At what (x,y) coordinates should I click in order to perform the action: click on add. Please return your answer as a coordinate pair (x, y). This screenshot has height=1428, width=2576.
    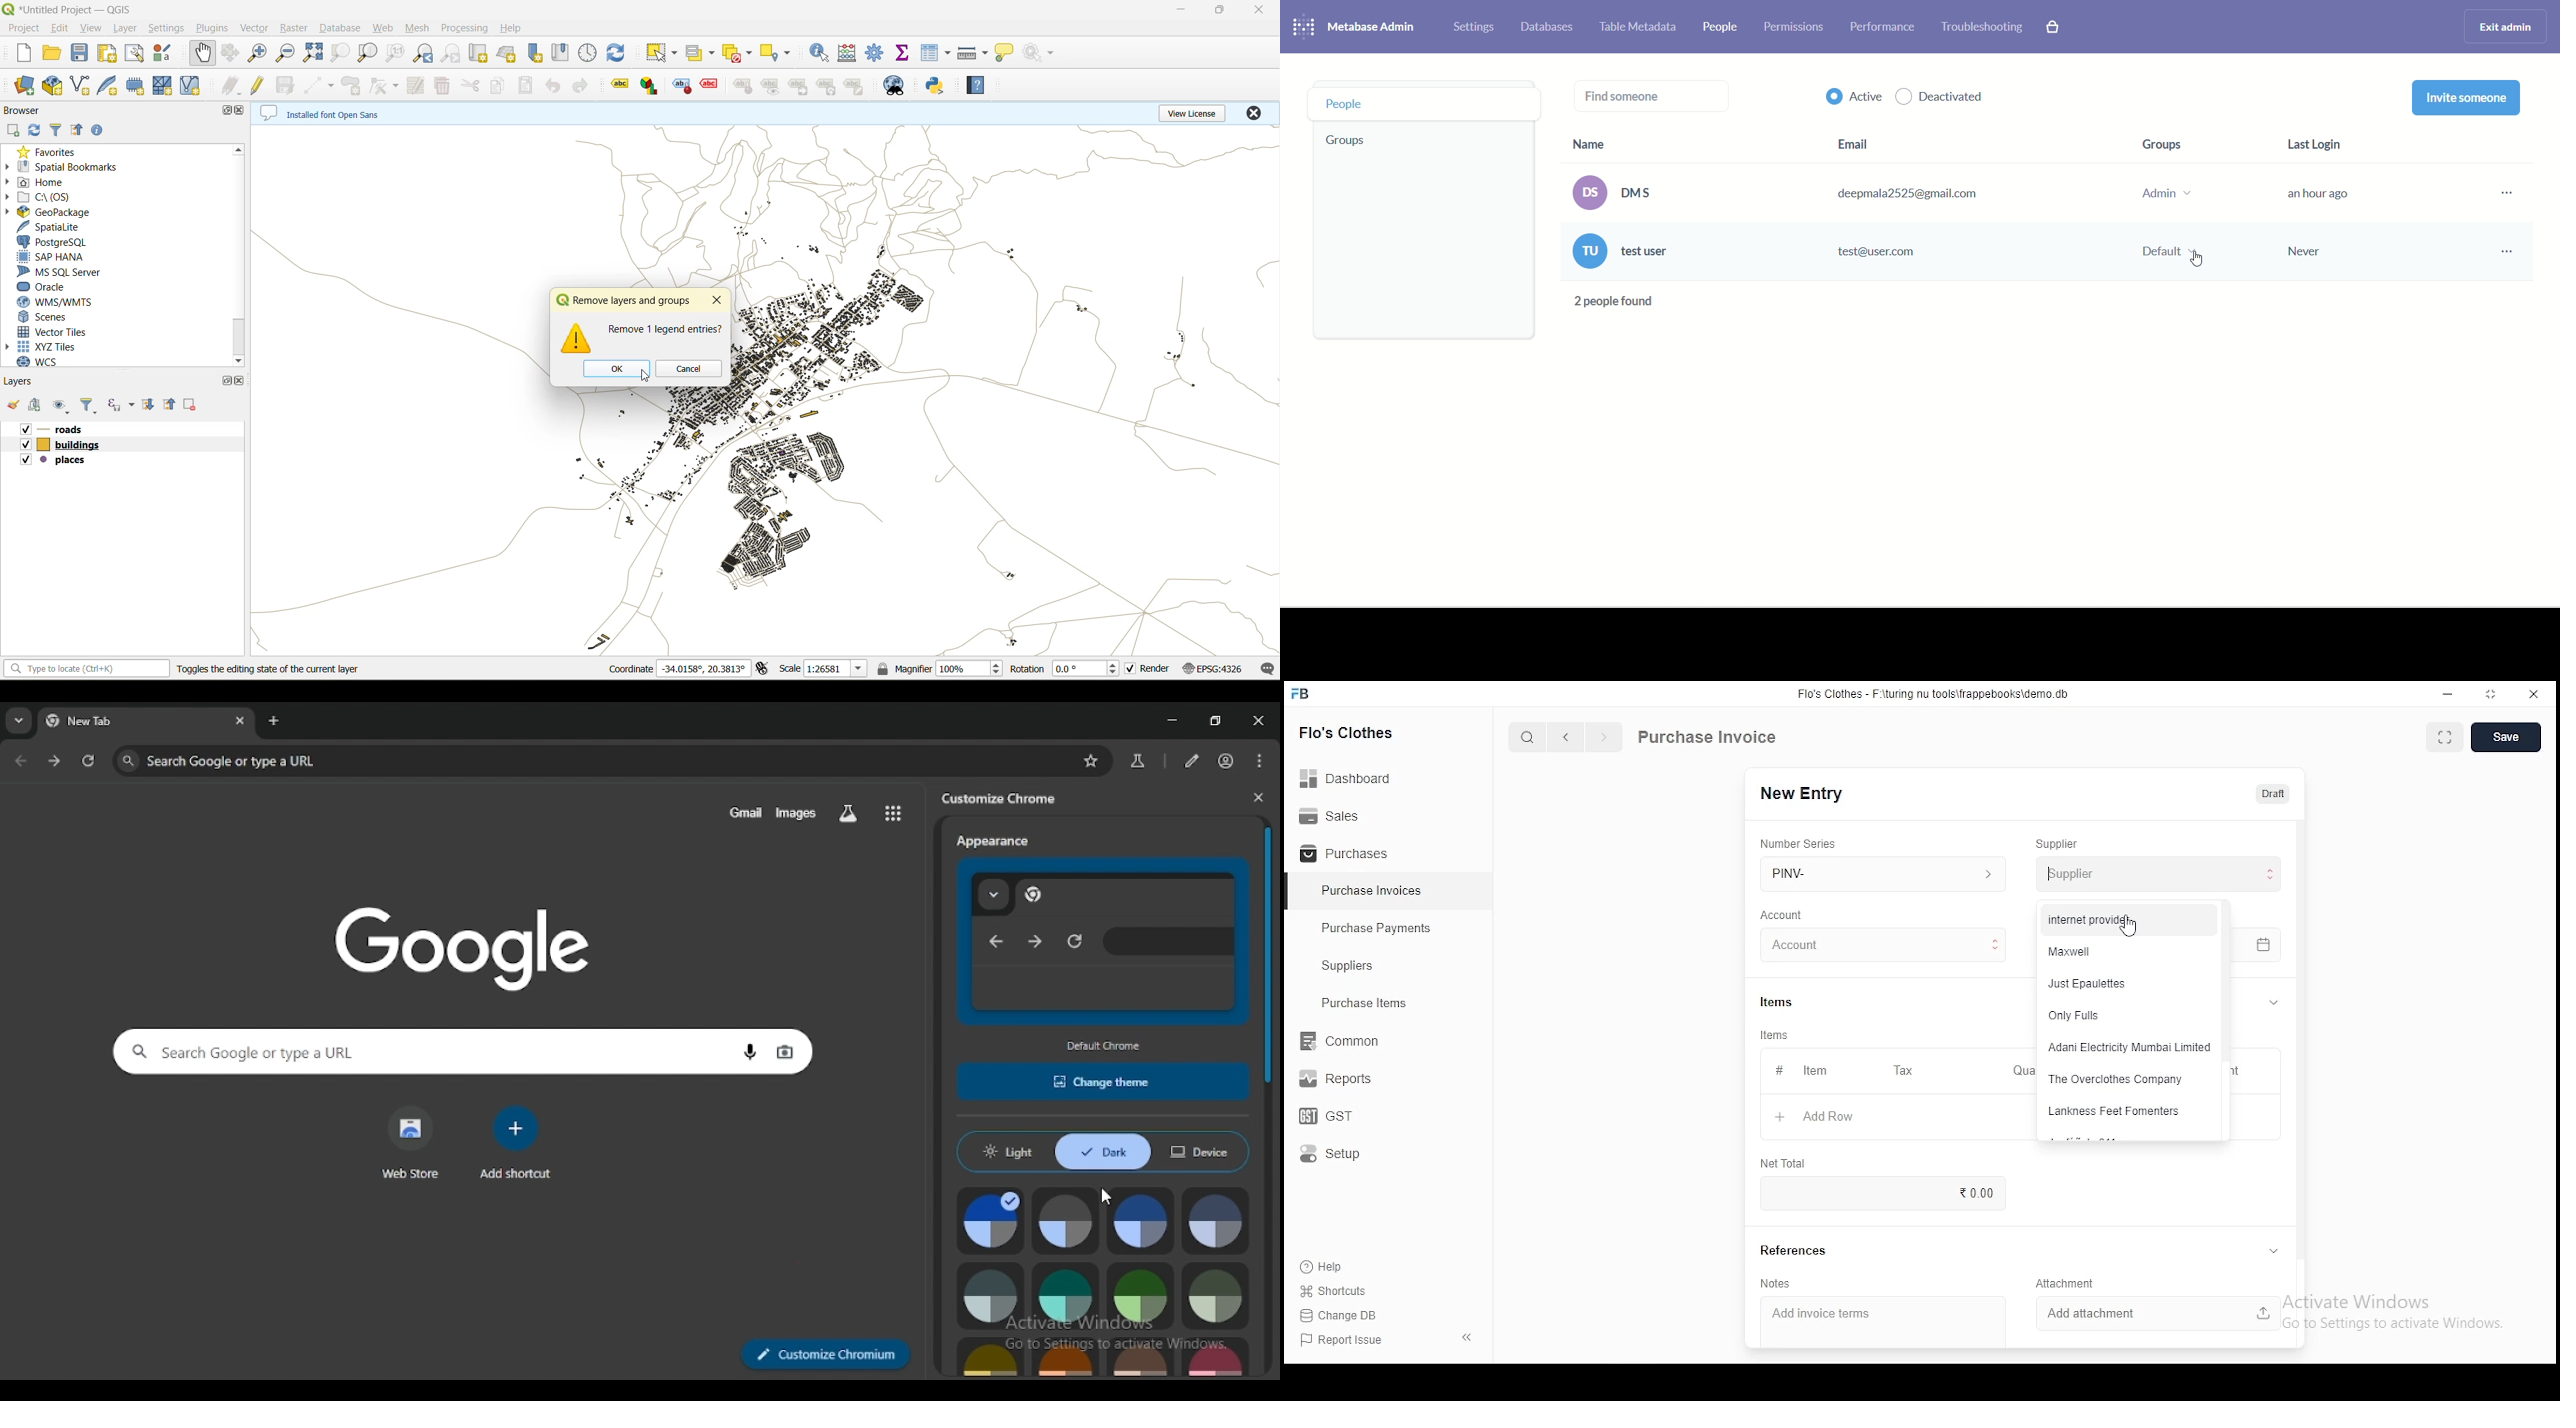
    Looking at the image, I should click on (11, 131).